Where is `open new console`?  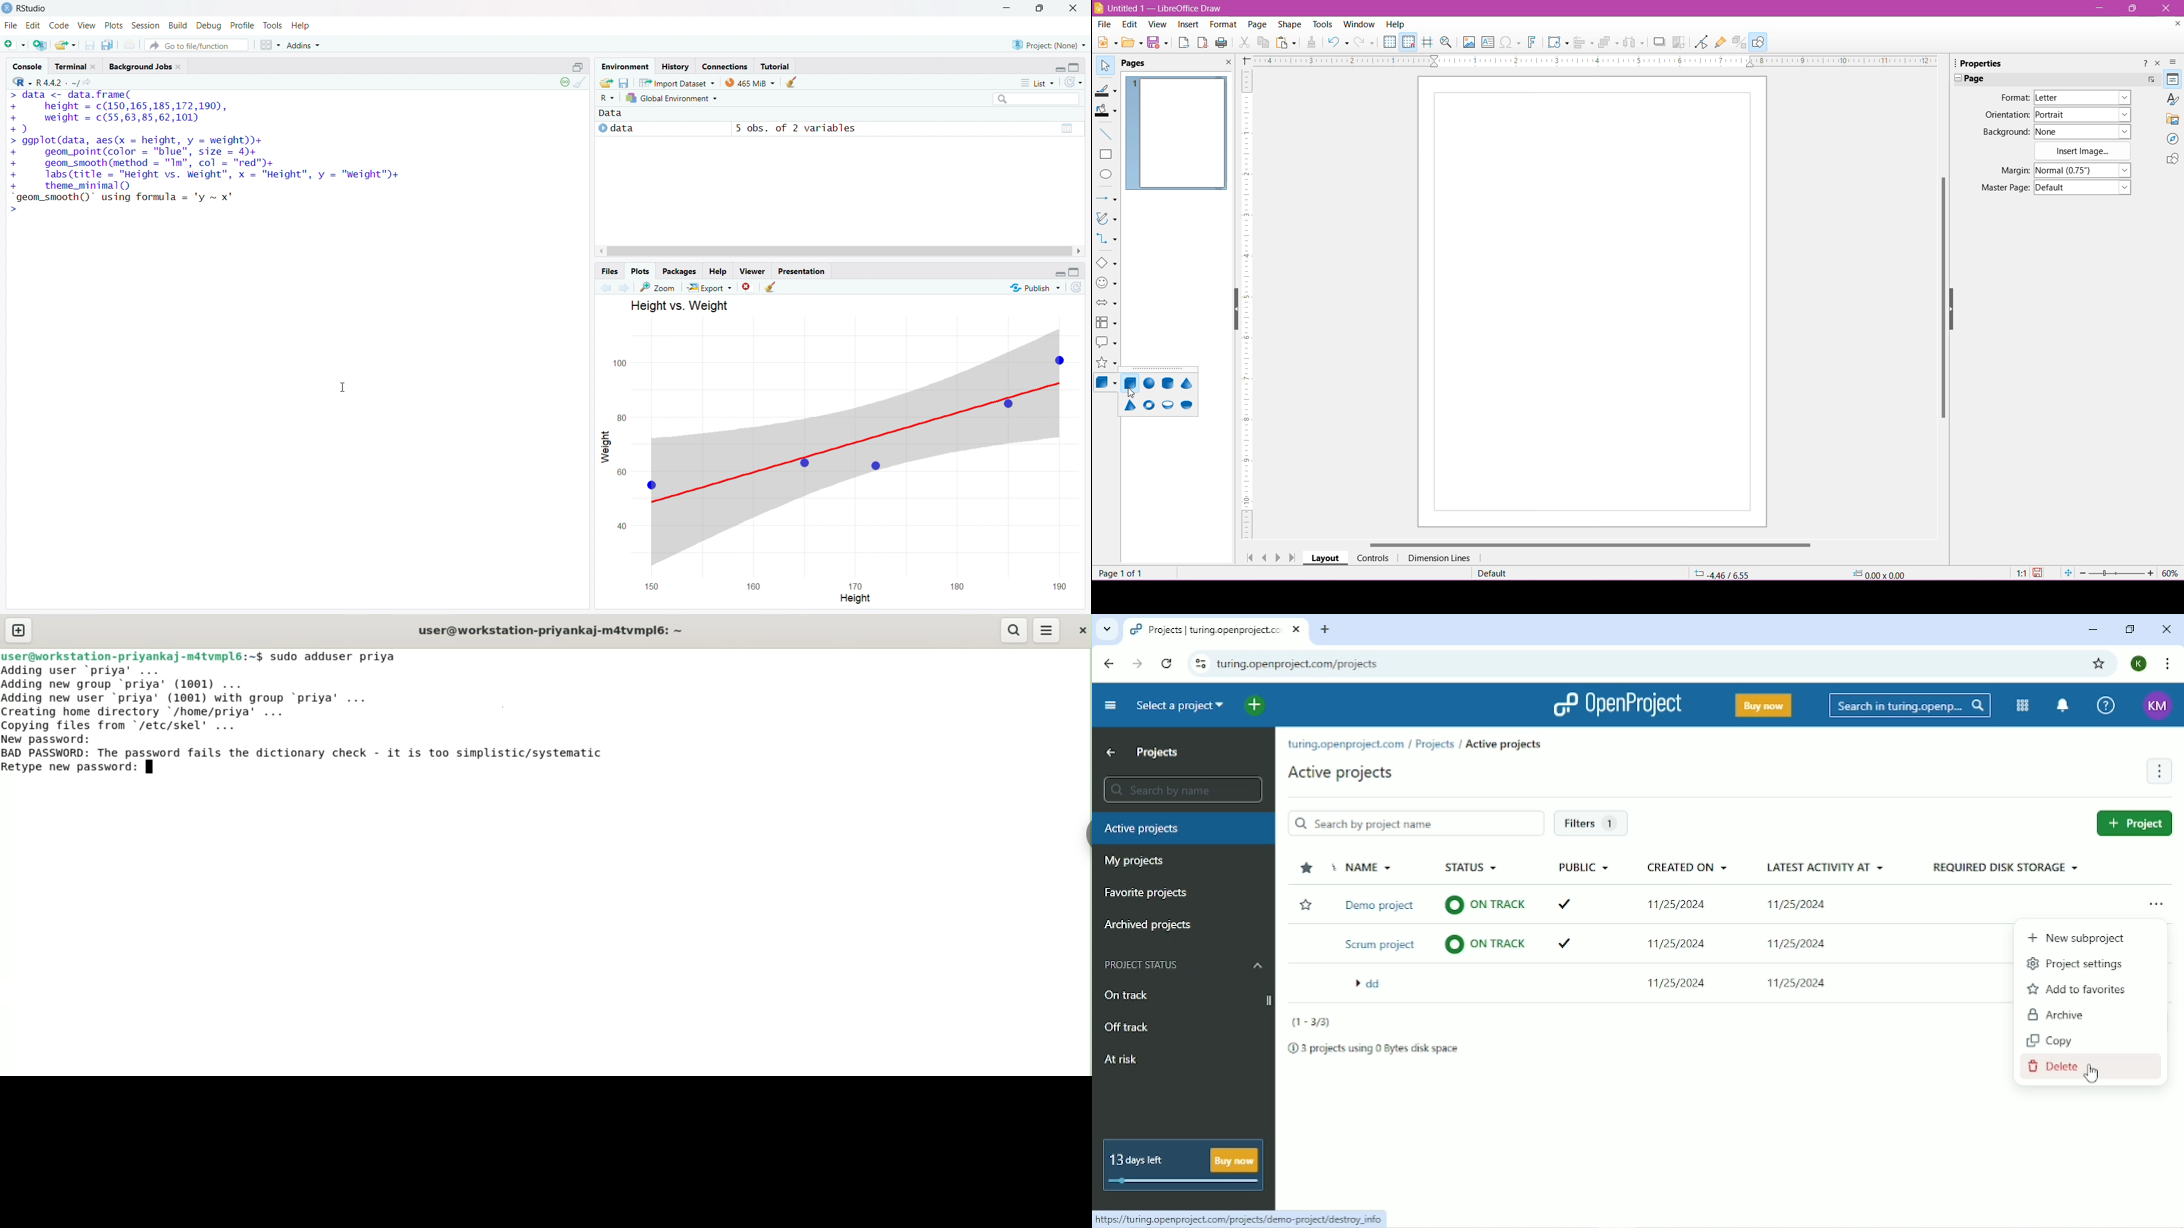 open new console is located at coordinates (578, 66).